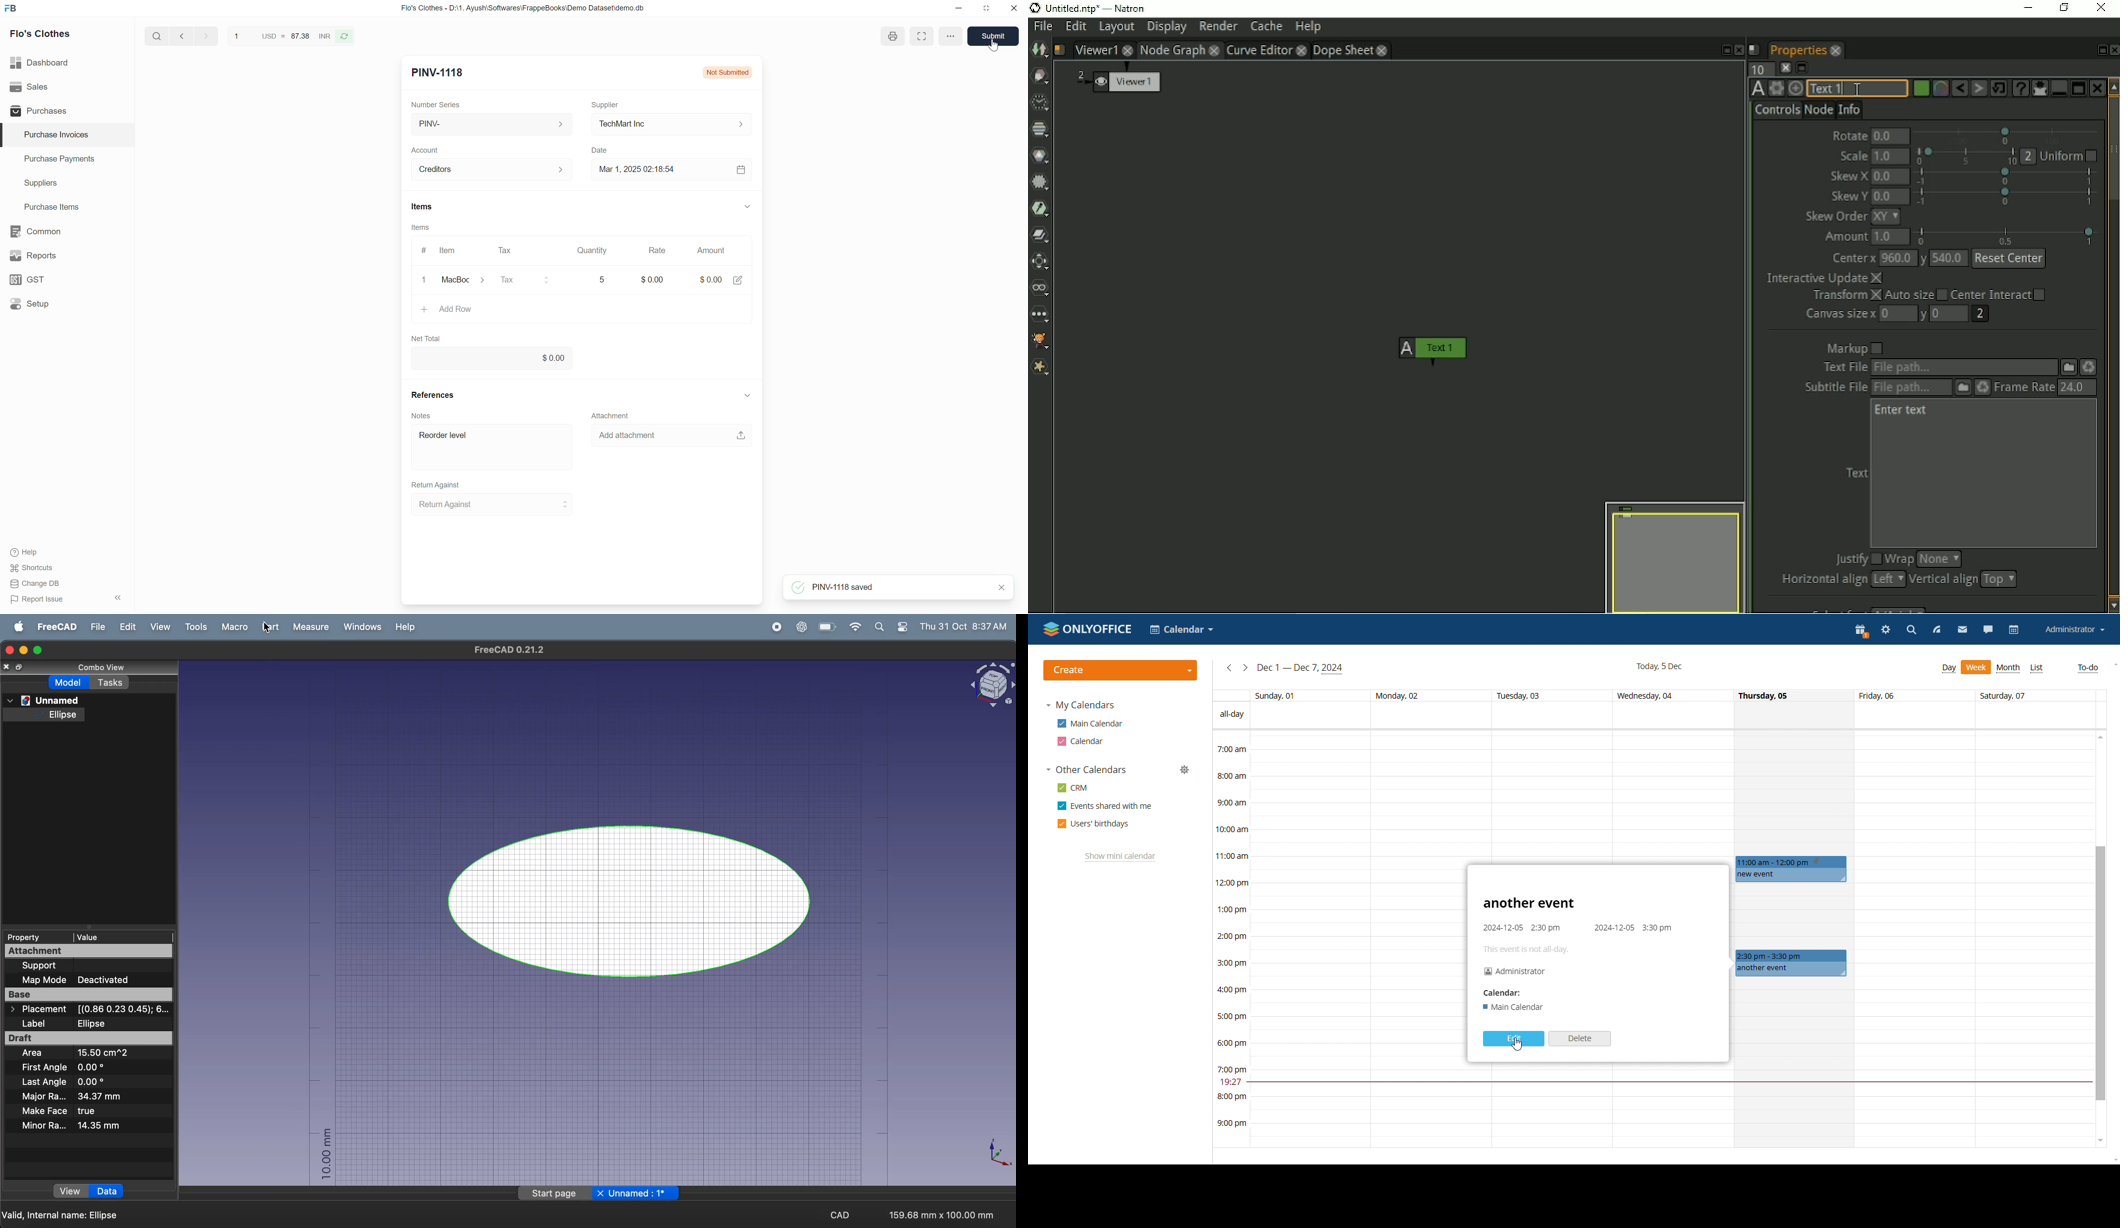 The height and width of the screenshot is (1232, 2128). Describe the element at coordinates (1951, 258) in the screenshot. I see `540` at that location.